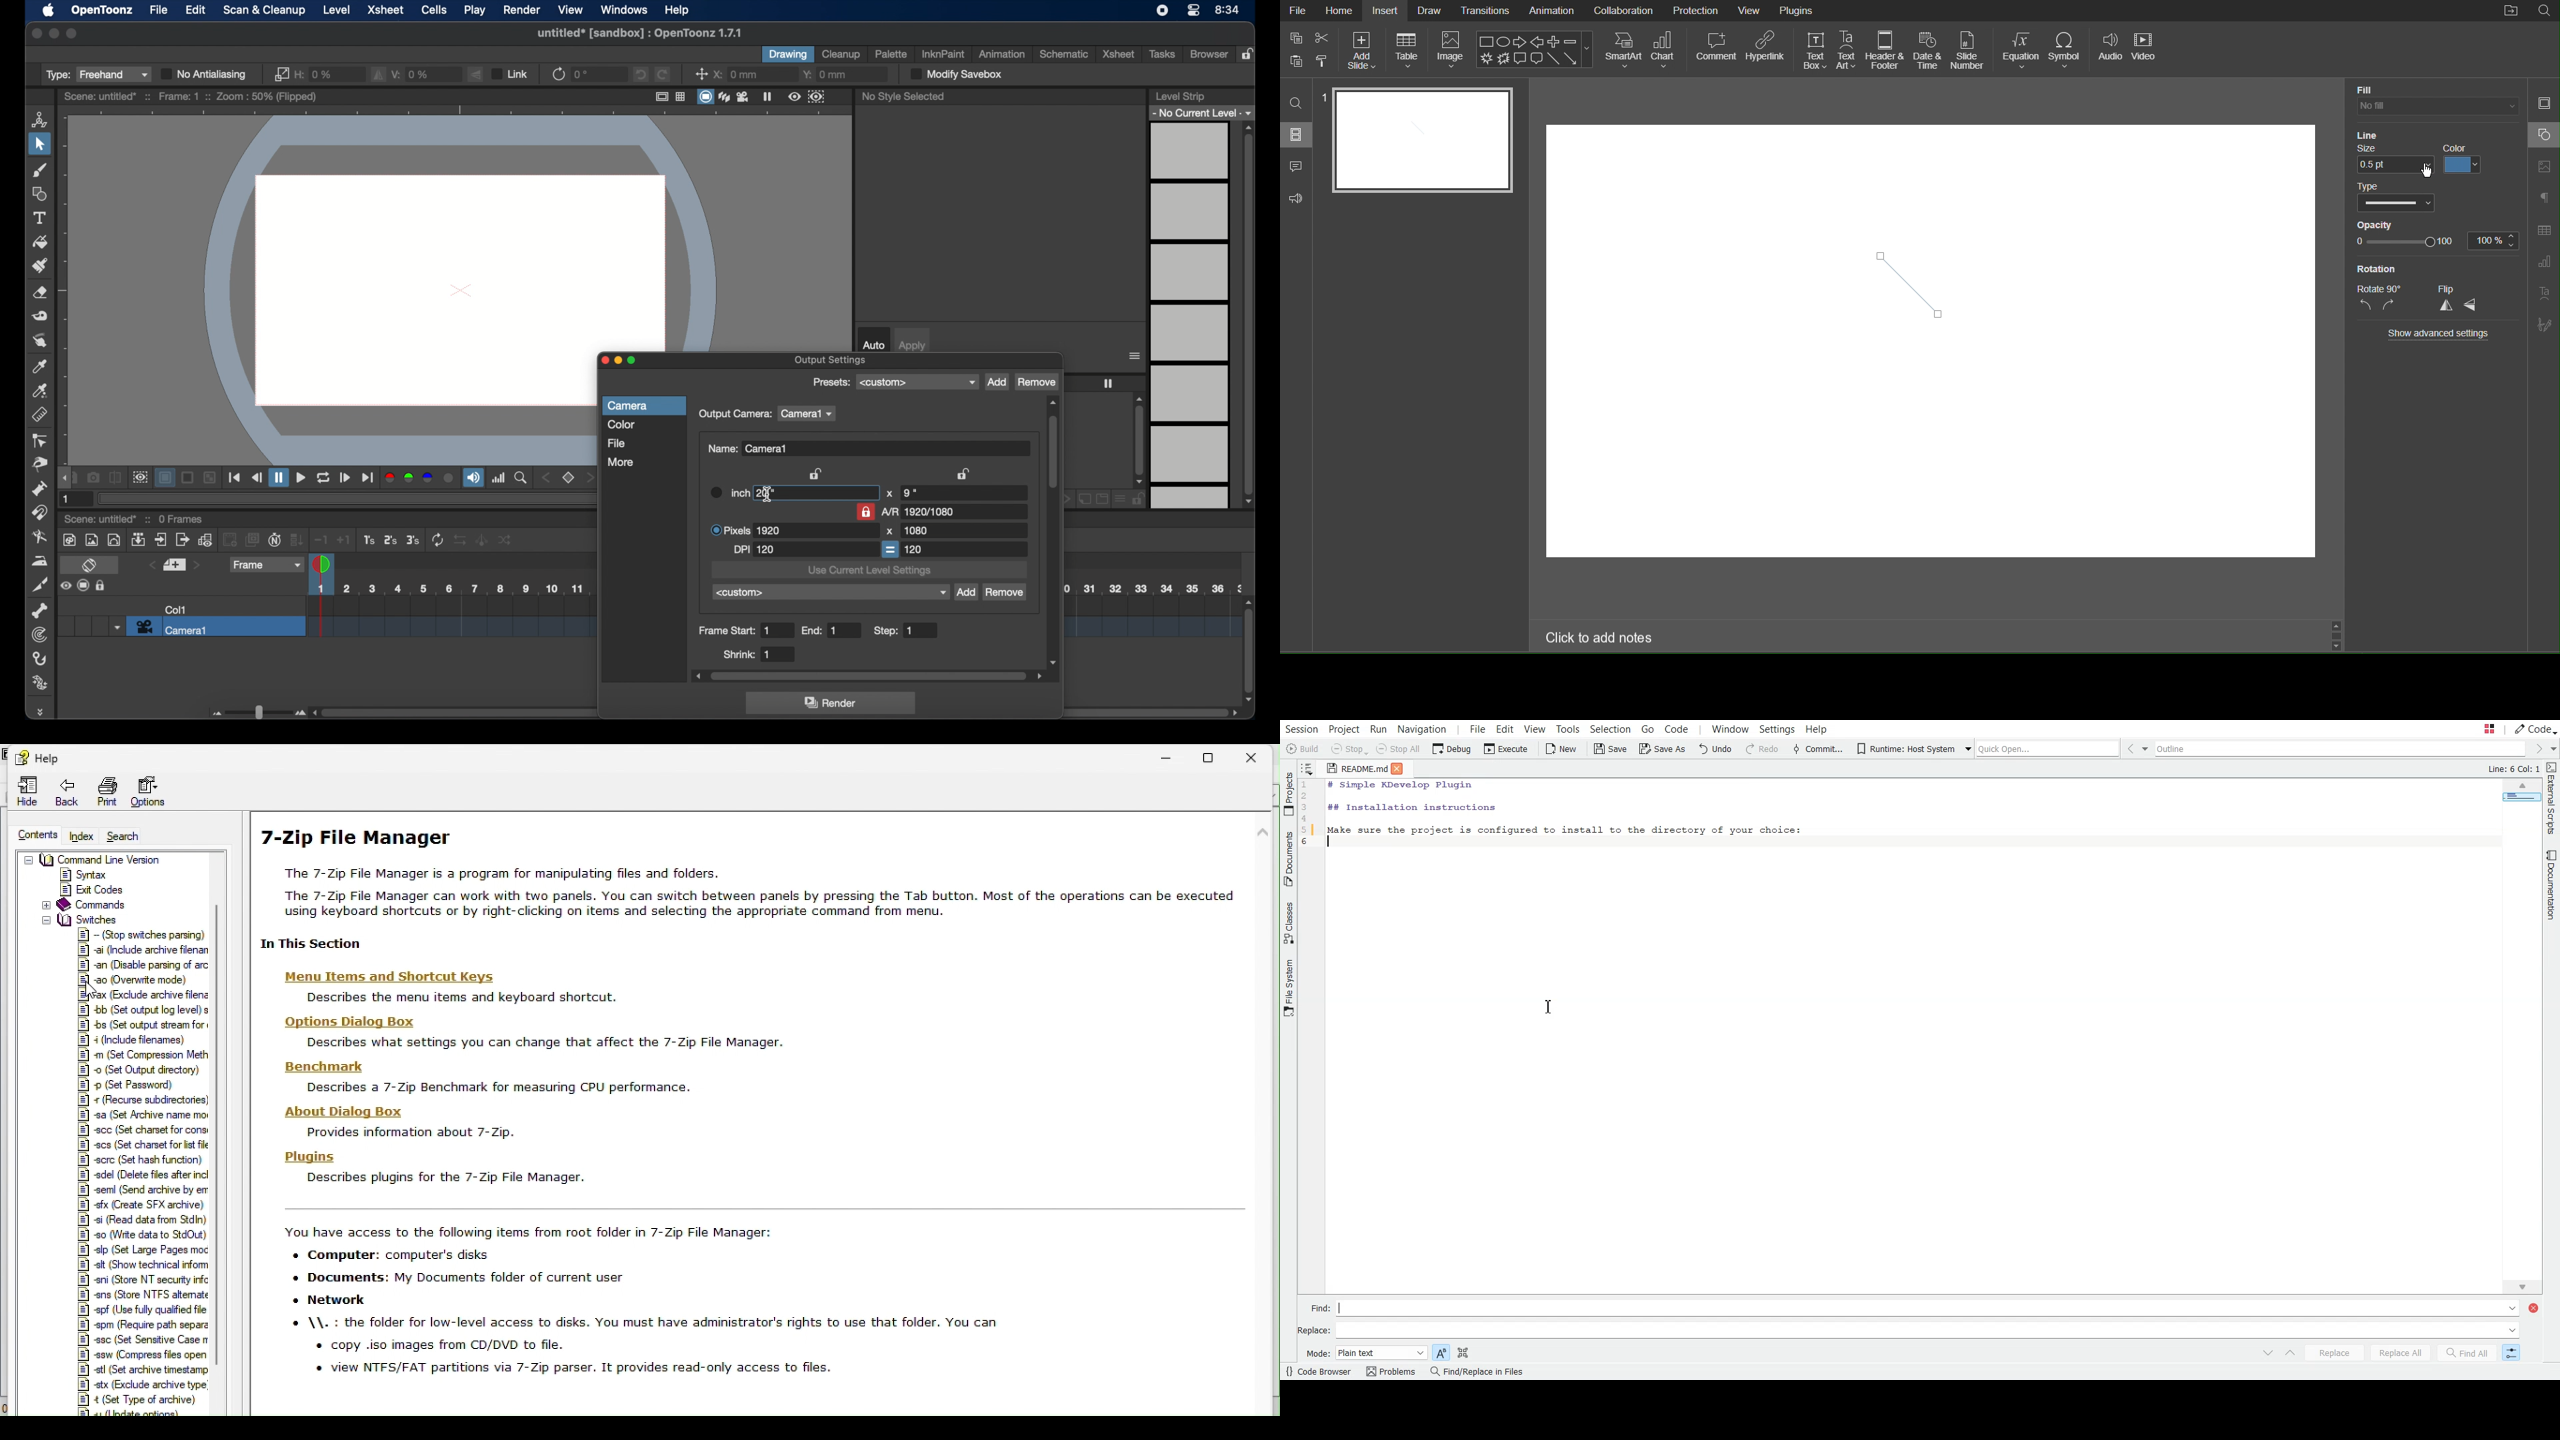  I want to click on Text Art, so click(1847, 51).